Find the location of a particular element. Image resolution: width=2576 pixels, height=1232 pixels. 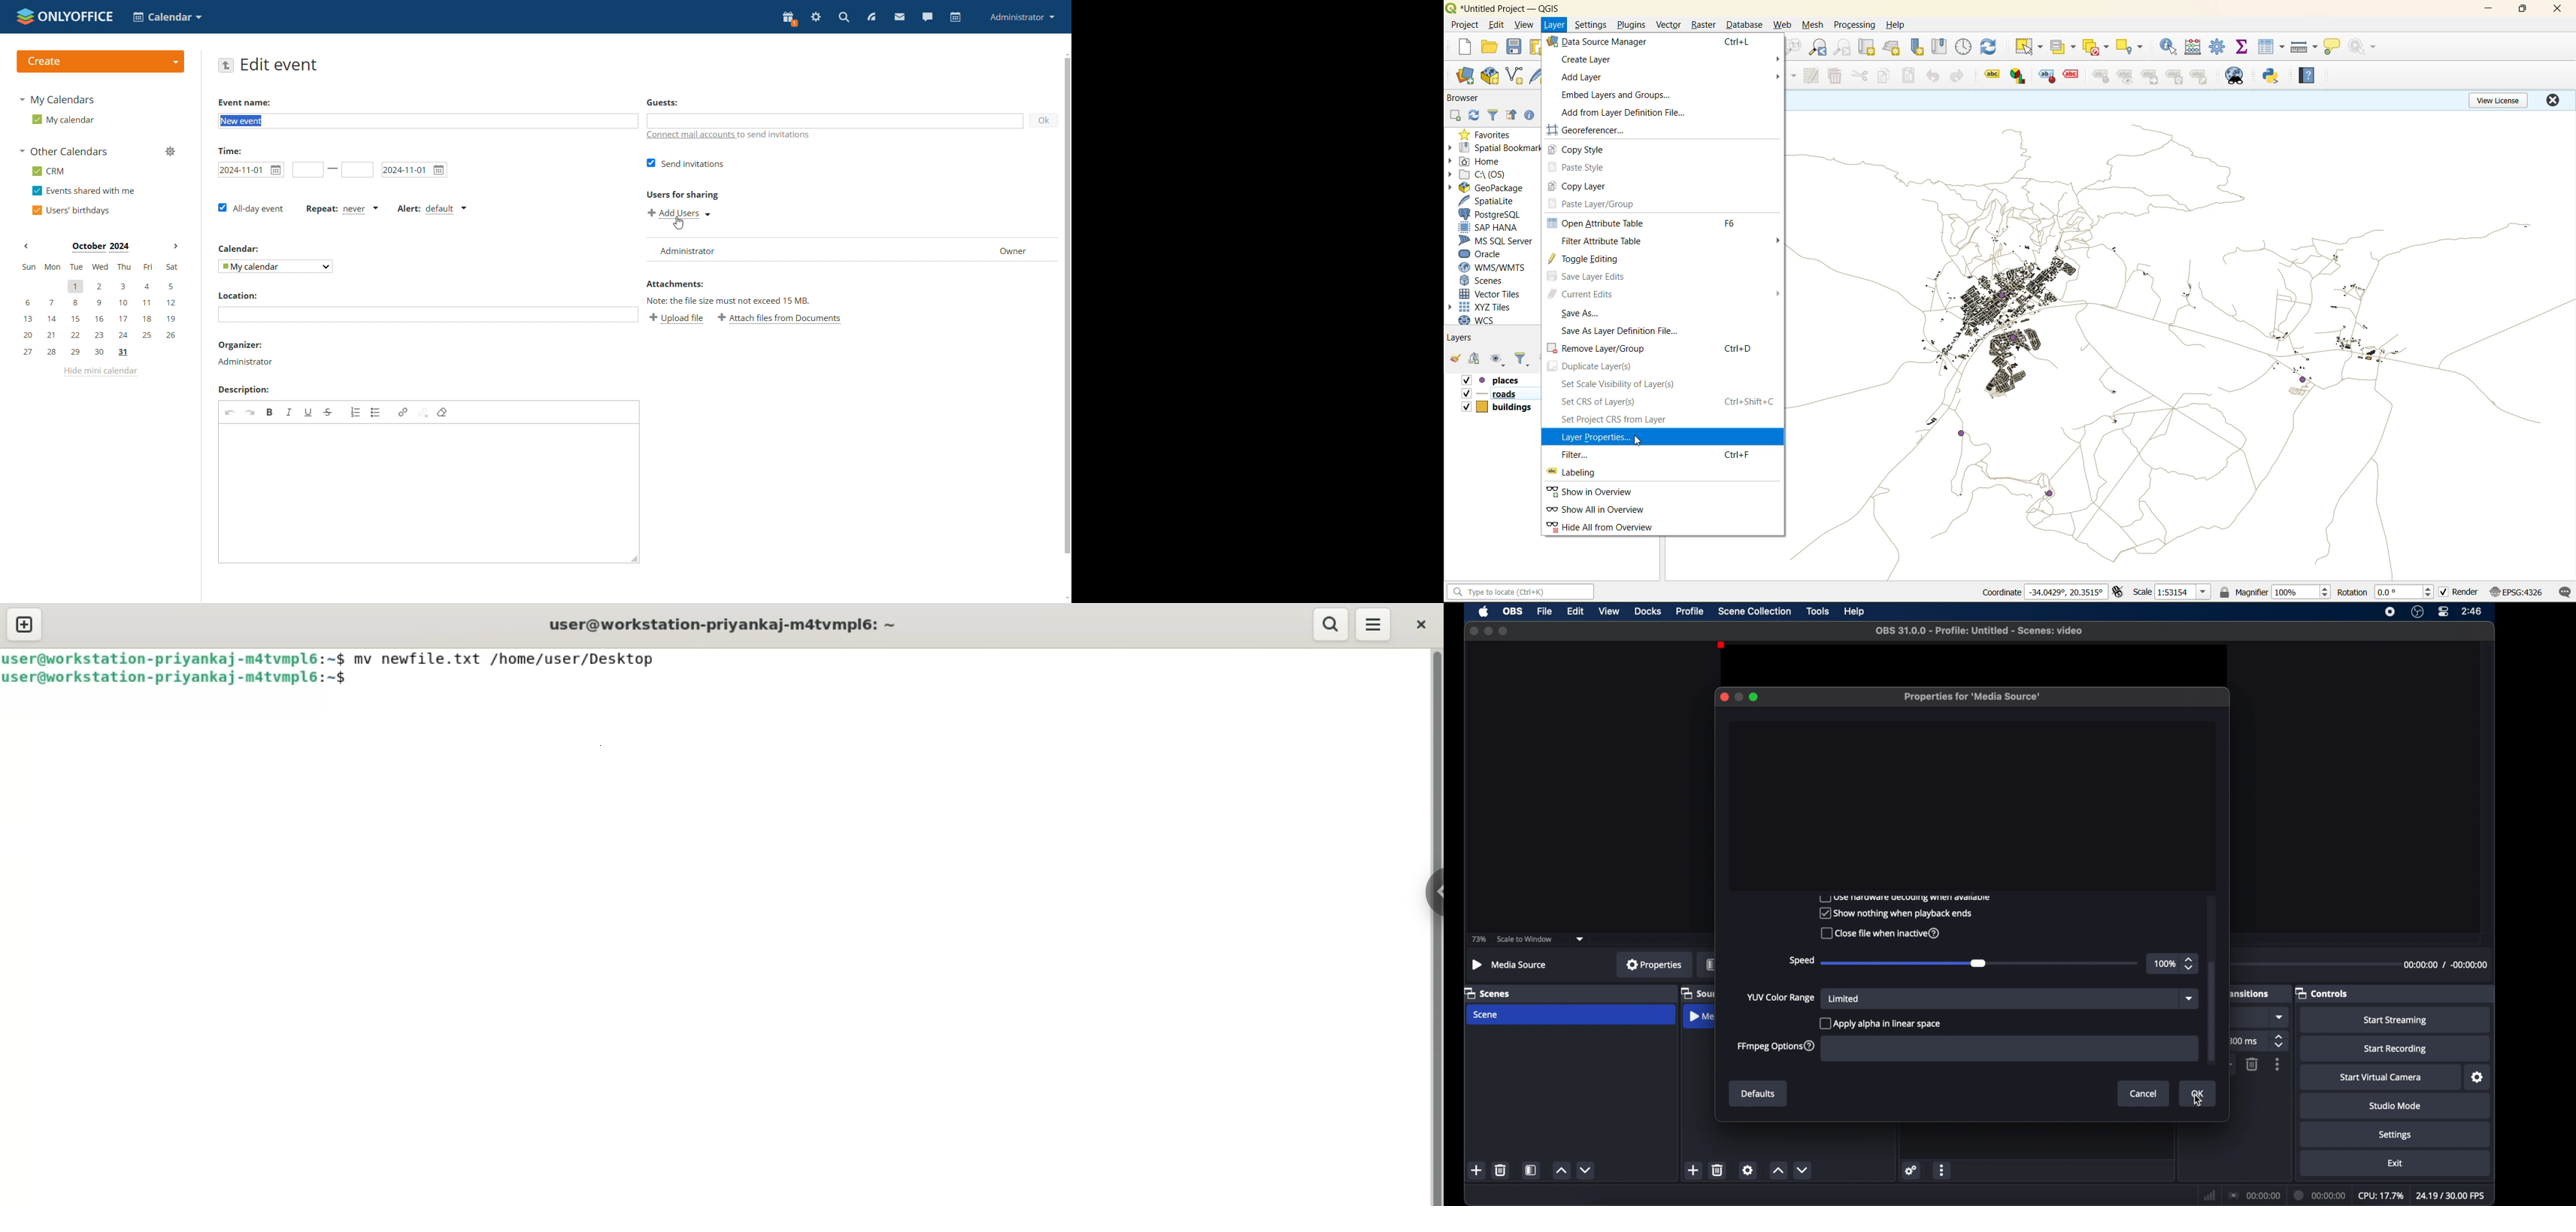

file name is located at coordinates (1979, 630).